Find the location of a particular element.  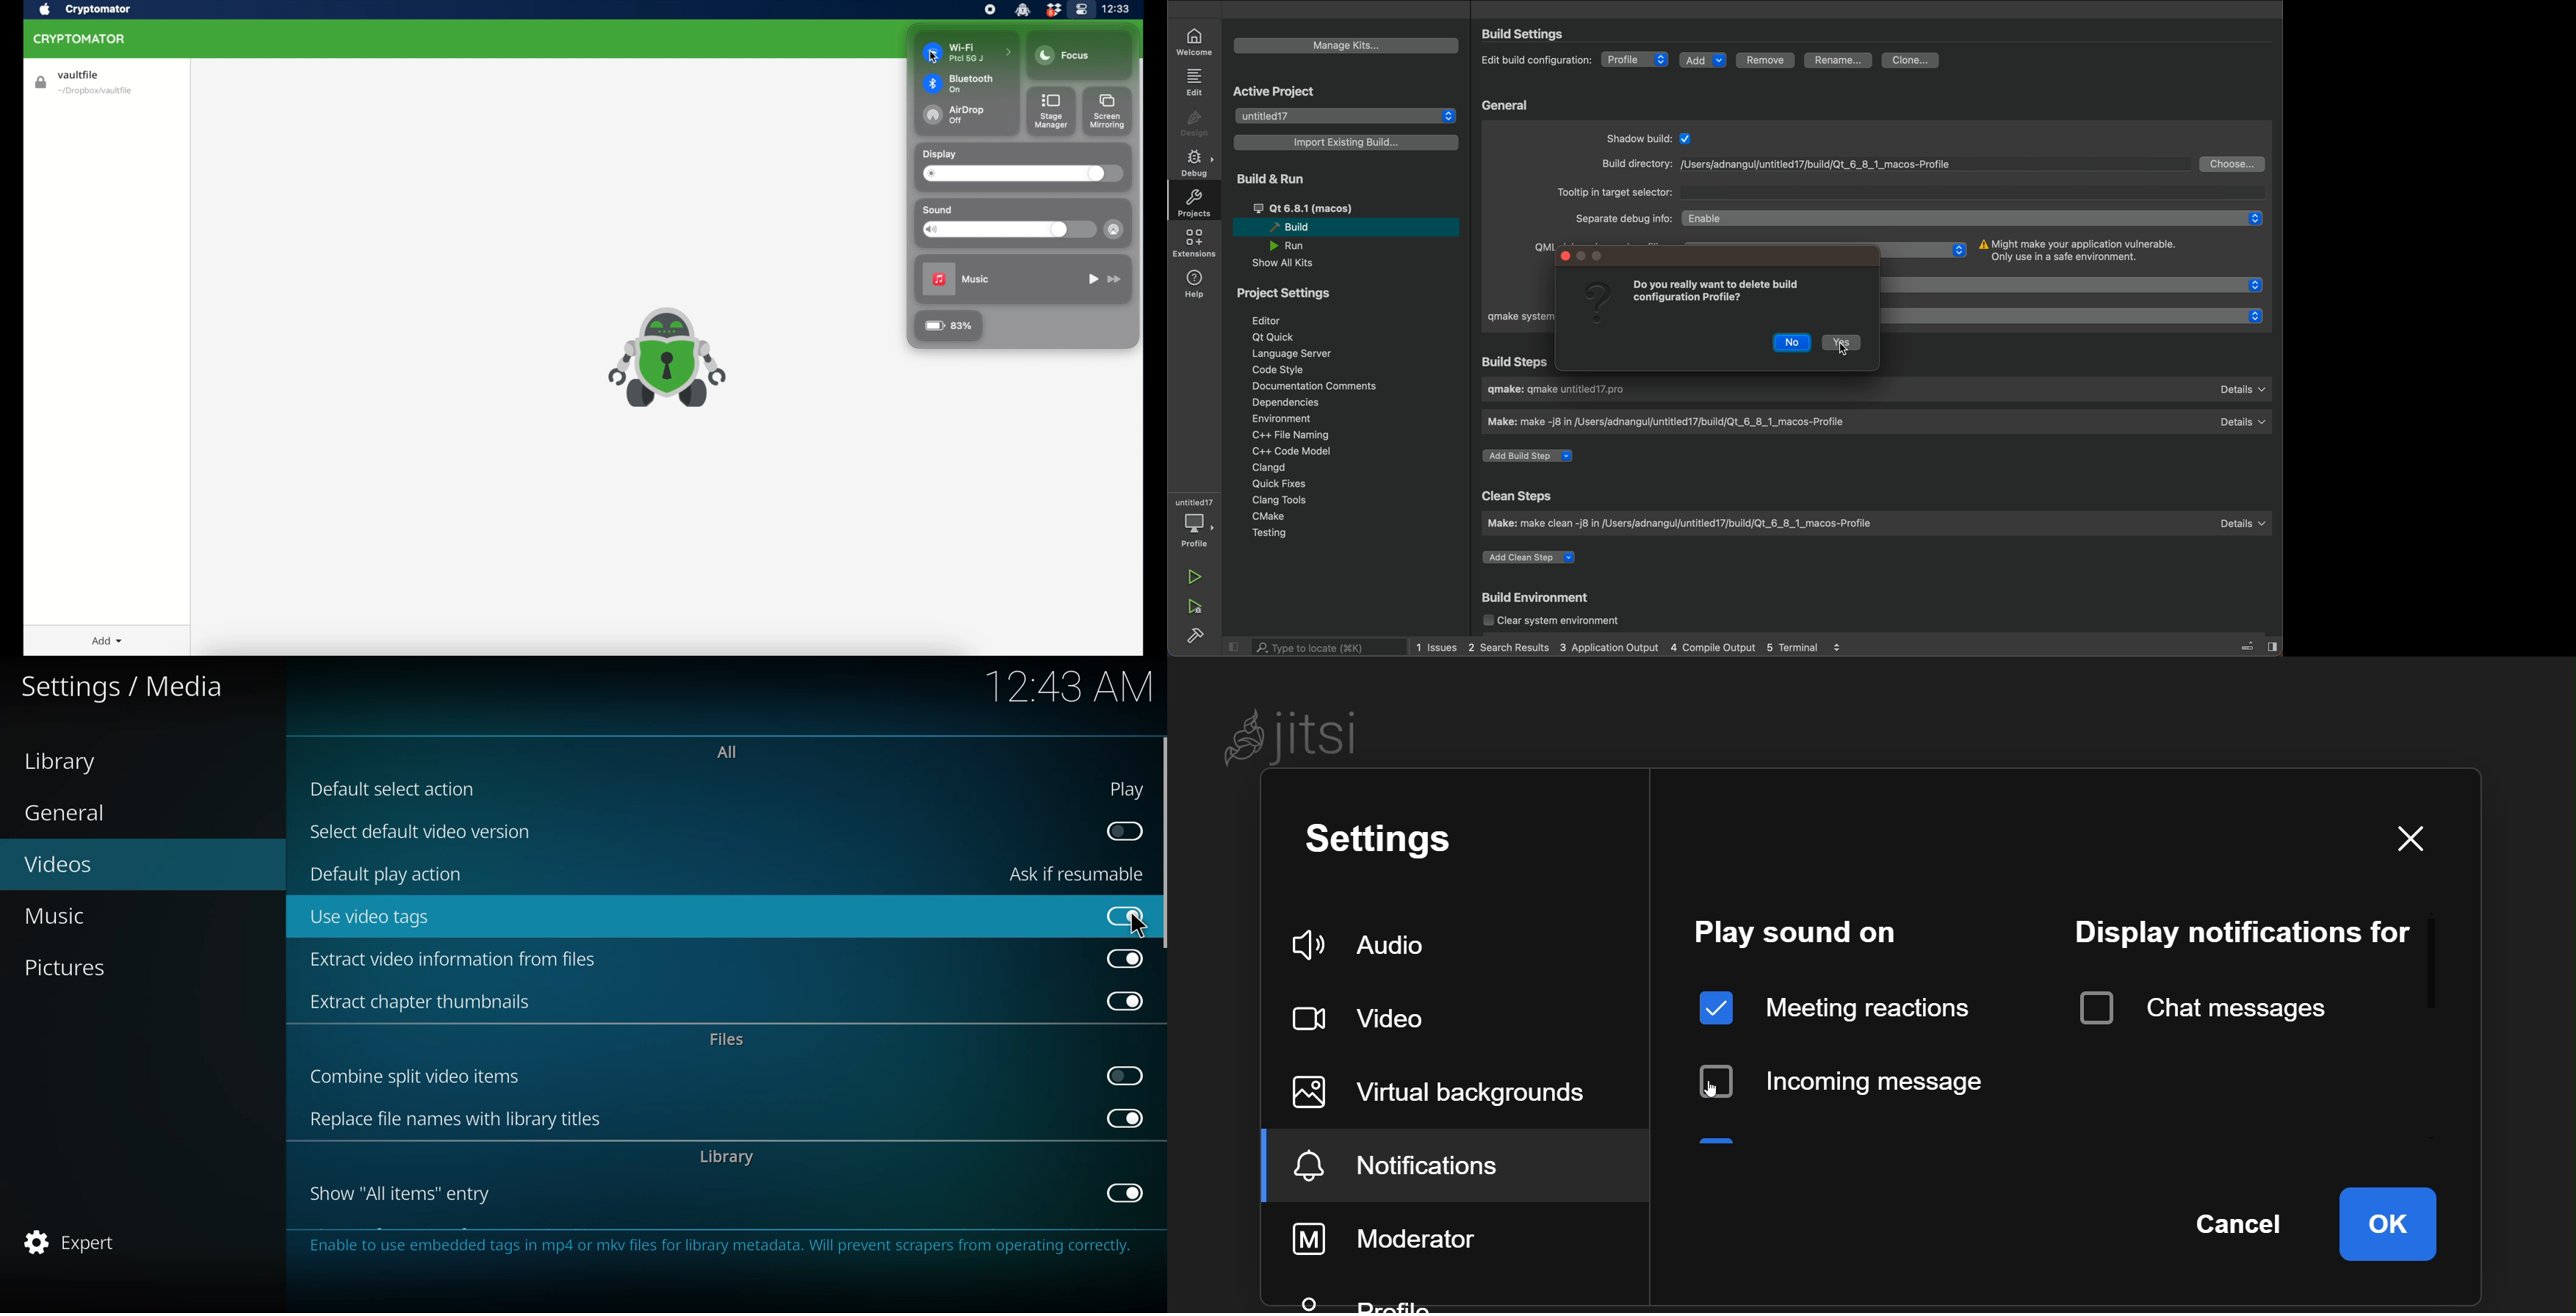

Enable is located at coordinates (1973, 217).